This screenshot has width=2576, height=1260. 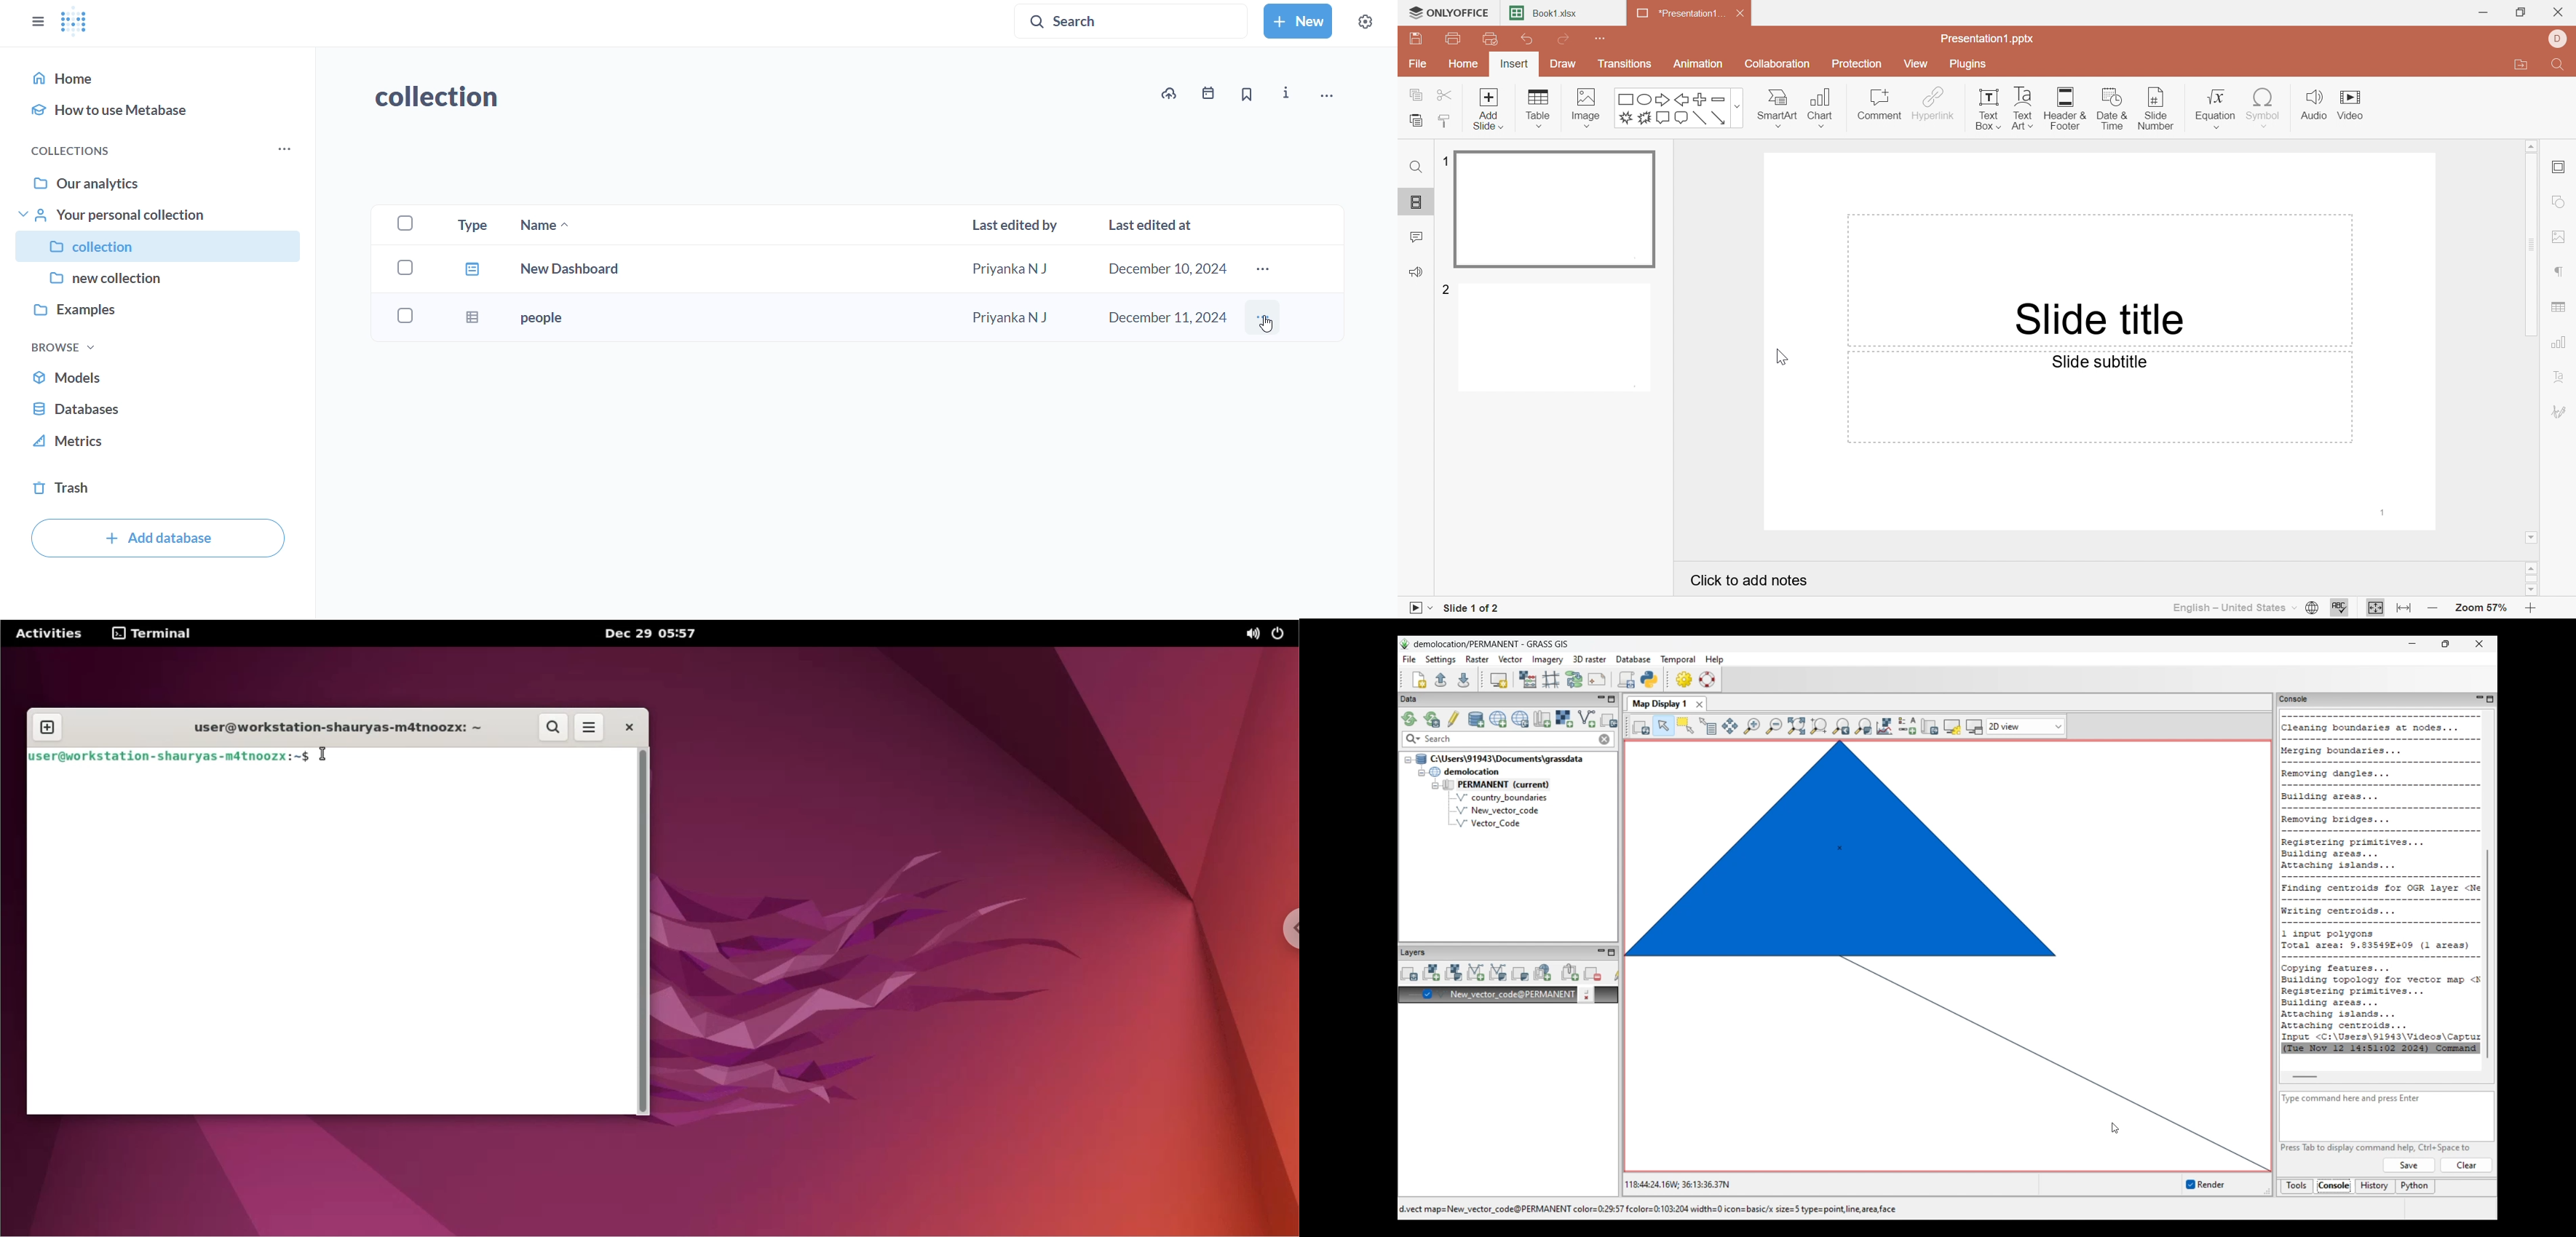 I want to click on Undo, so click(x=1527, y=42).